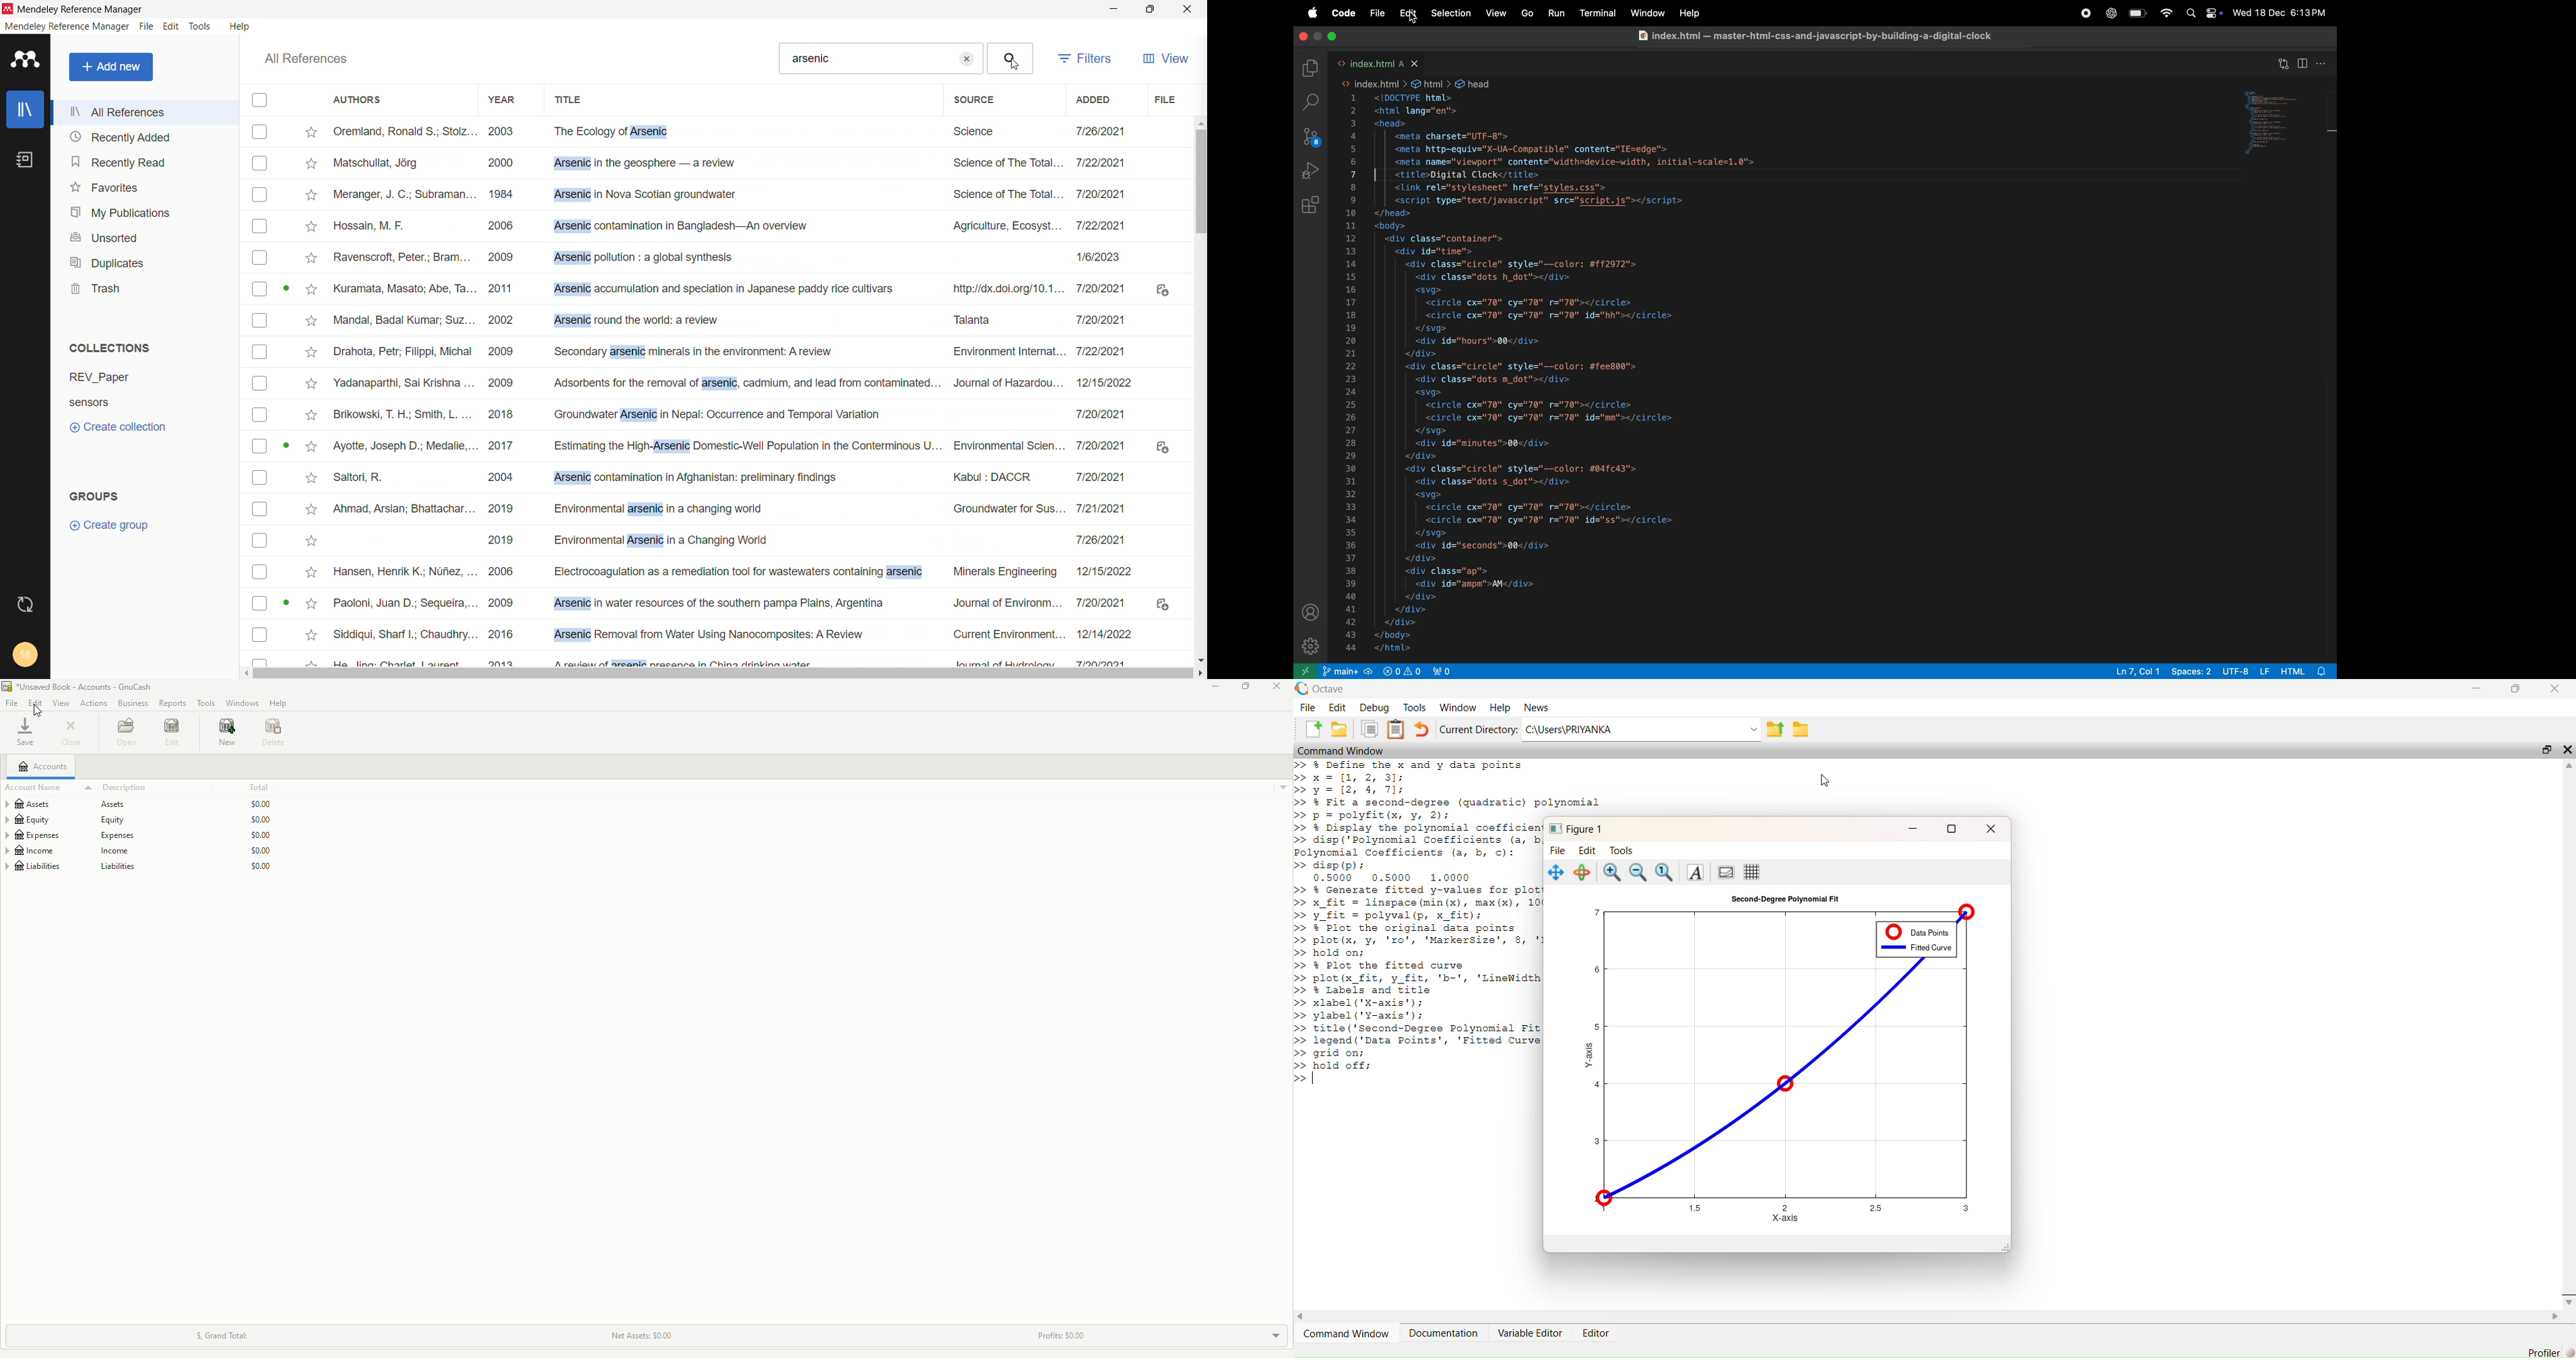 Image resolution: width=2576 pixels, height=1372 pixels. I want to click on Liabilities, so click(139, 868).